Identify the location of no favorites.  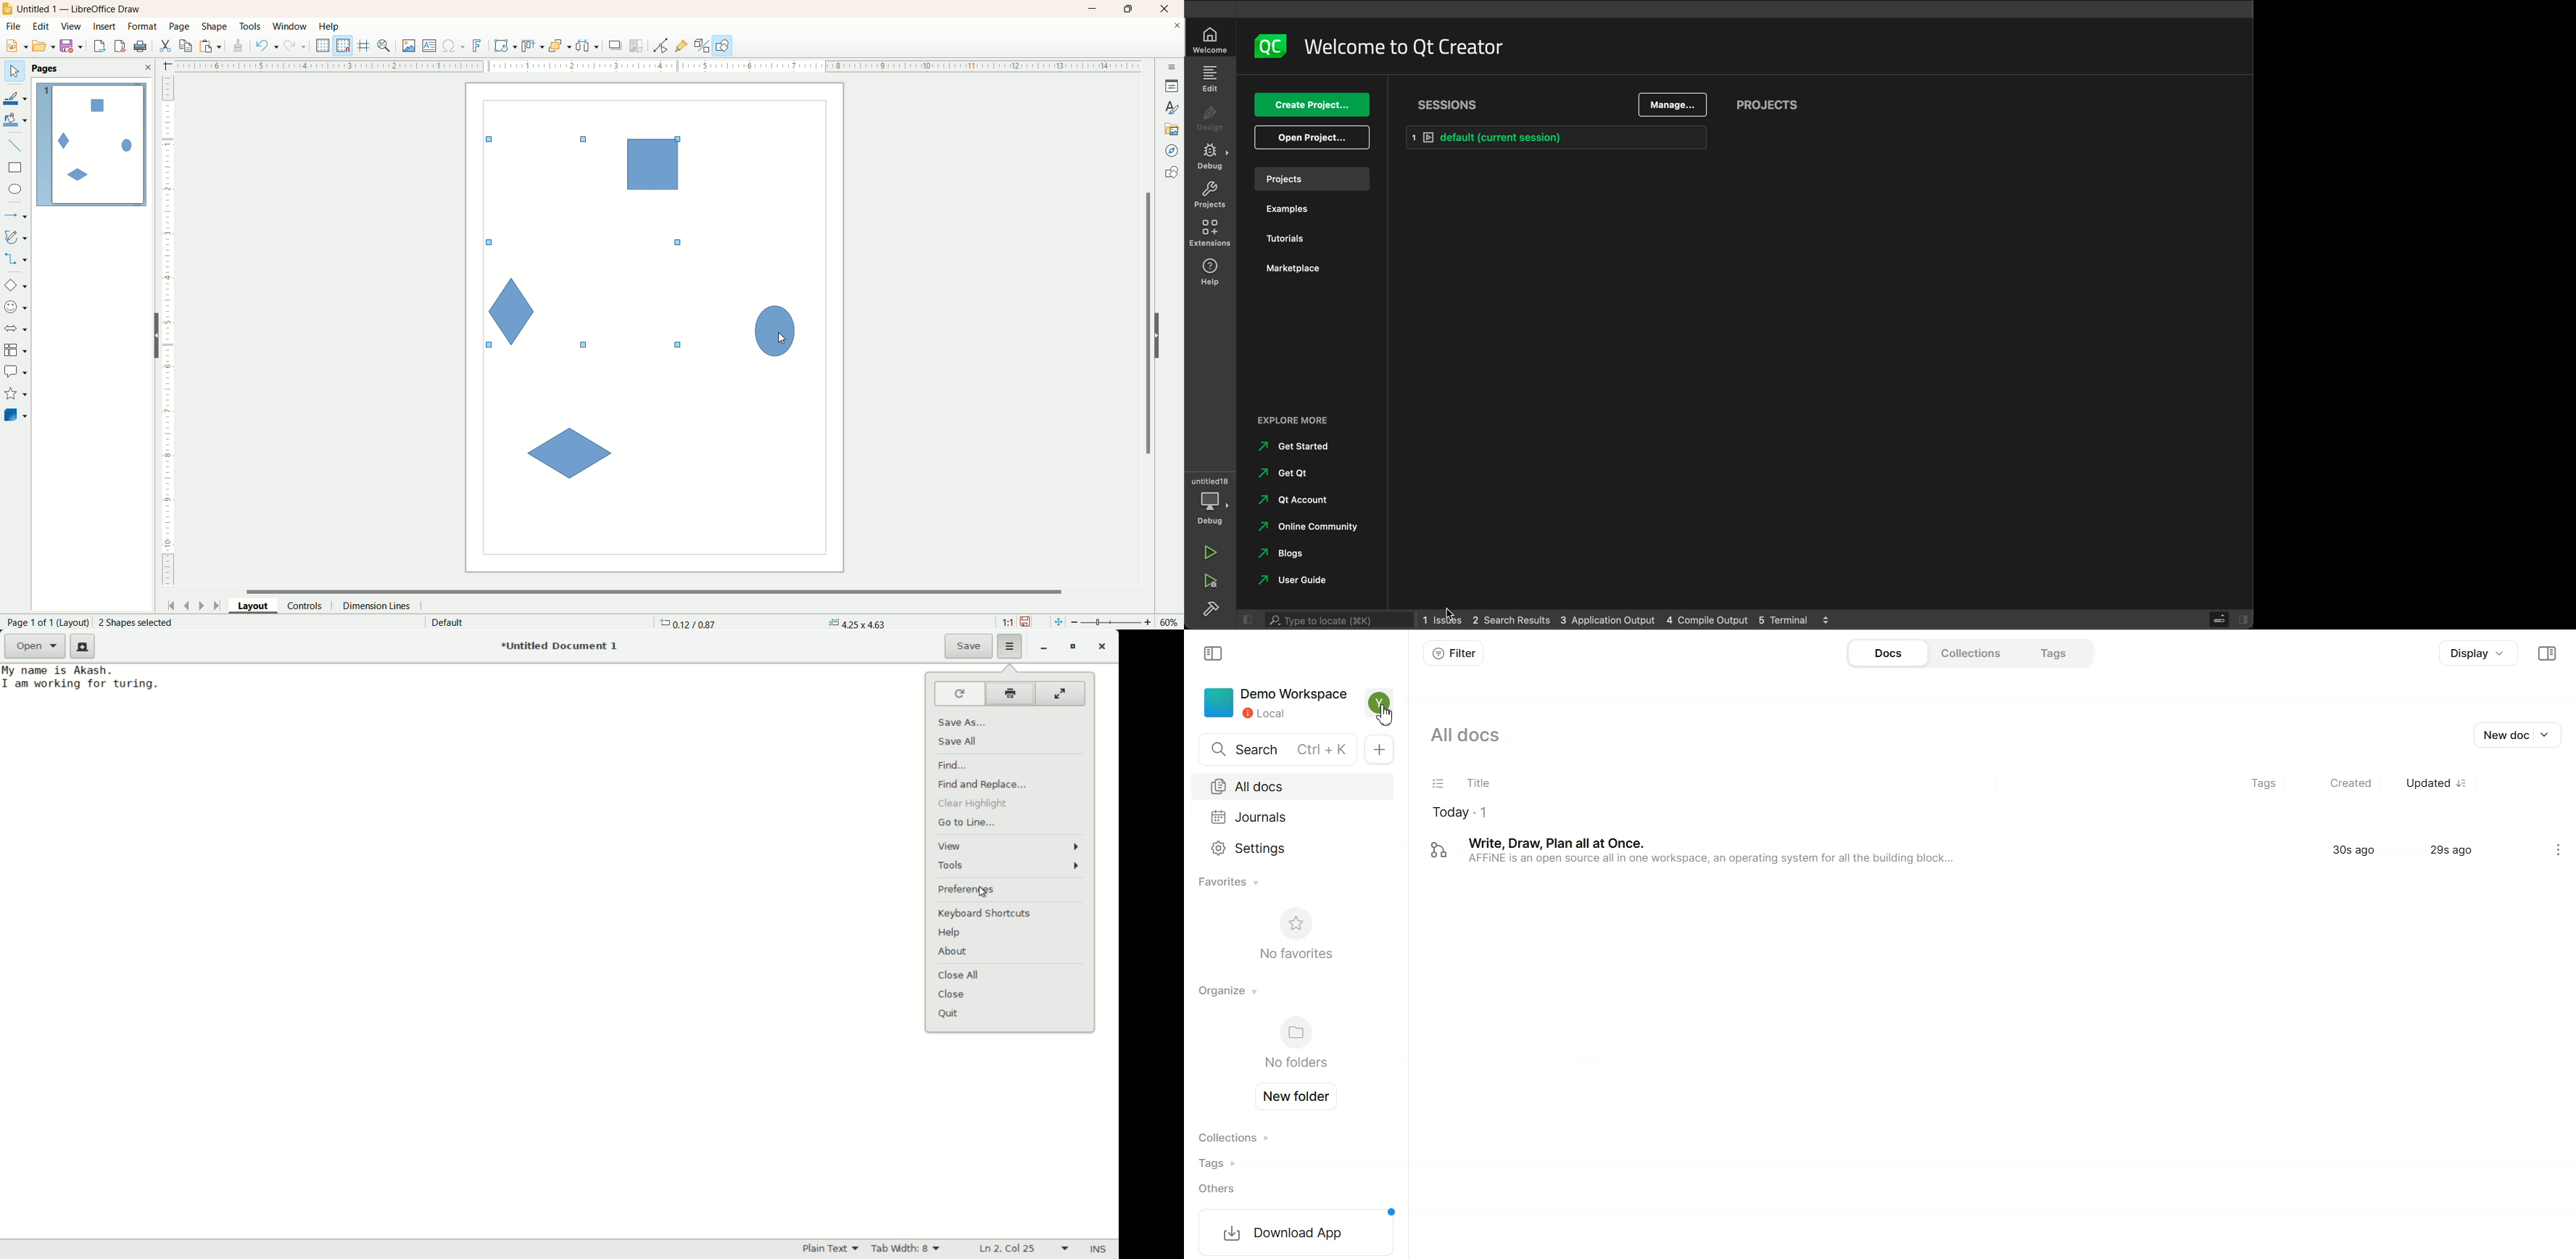
(1295, 933).